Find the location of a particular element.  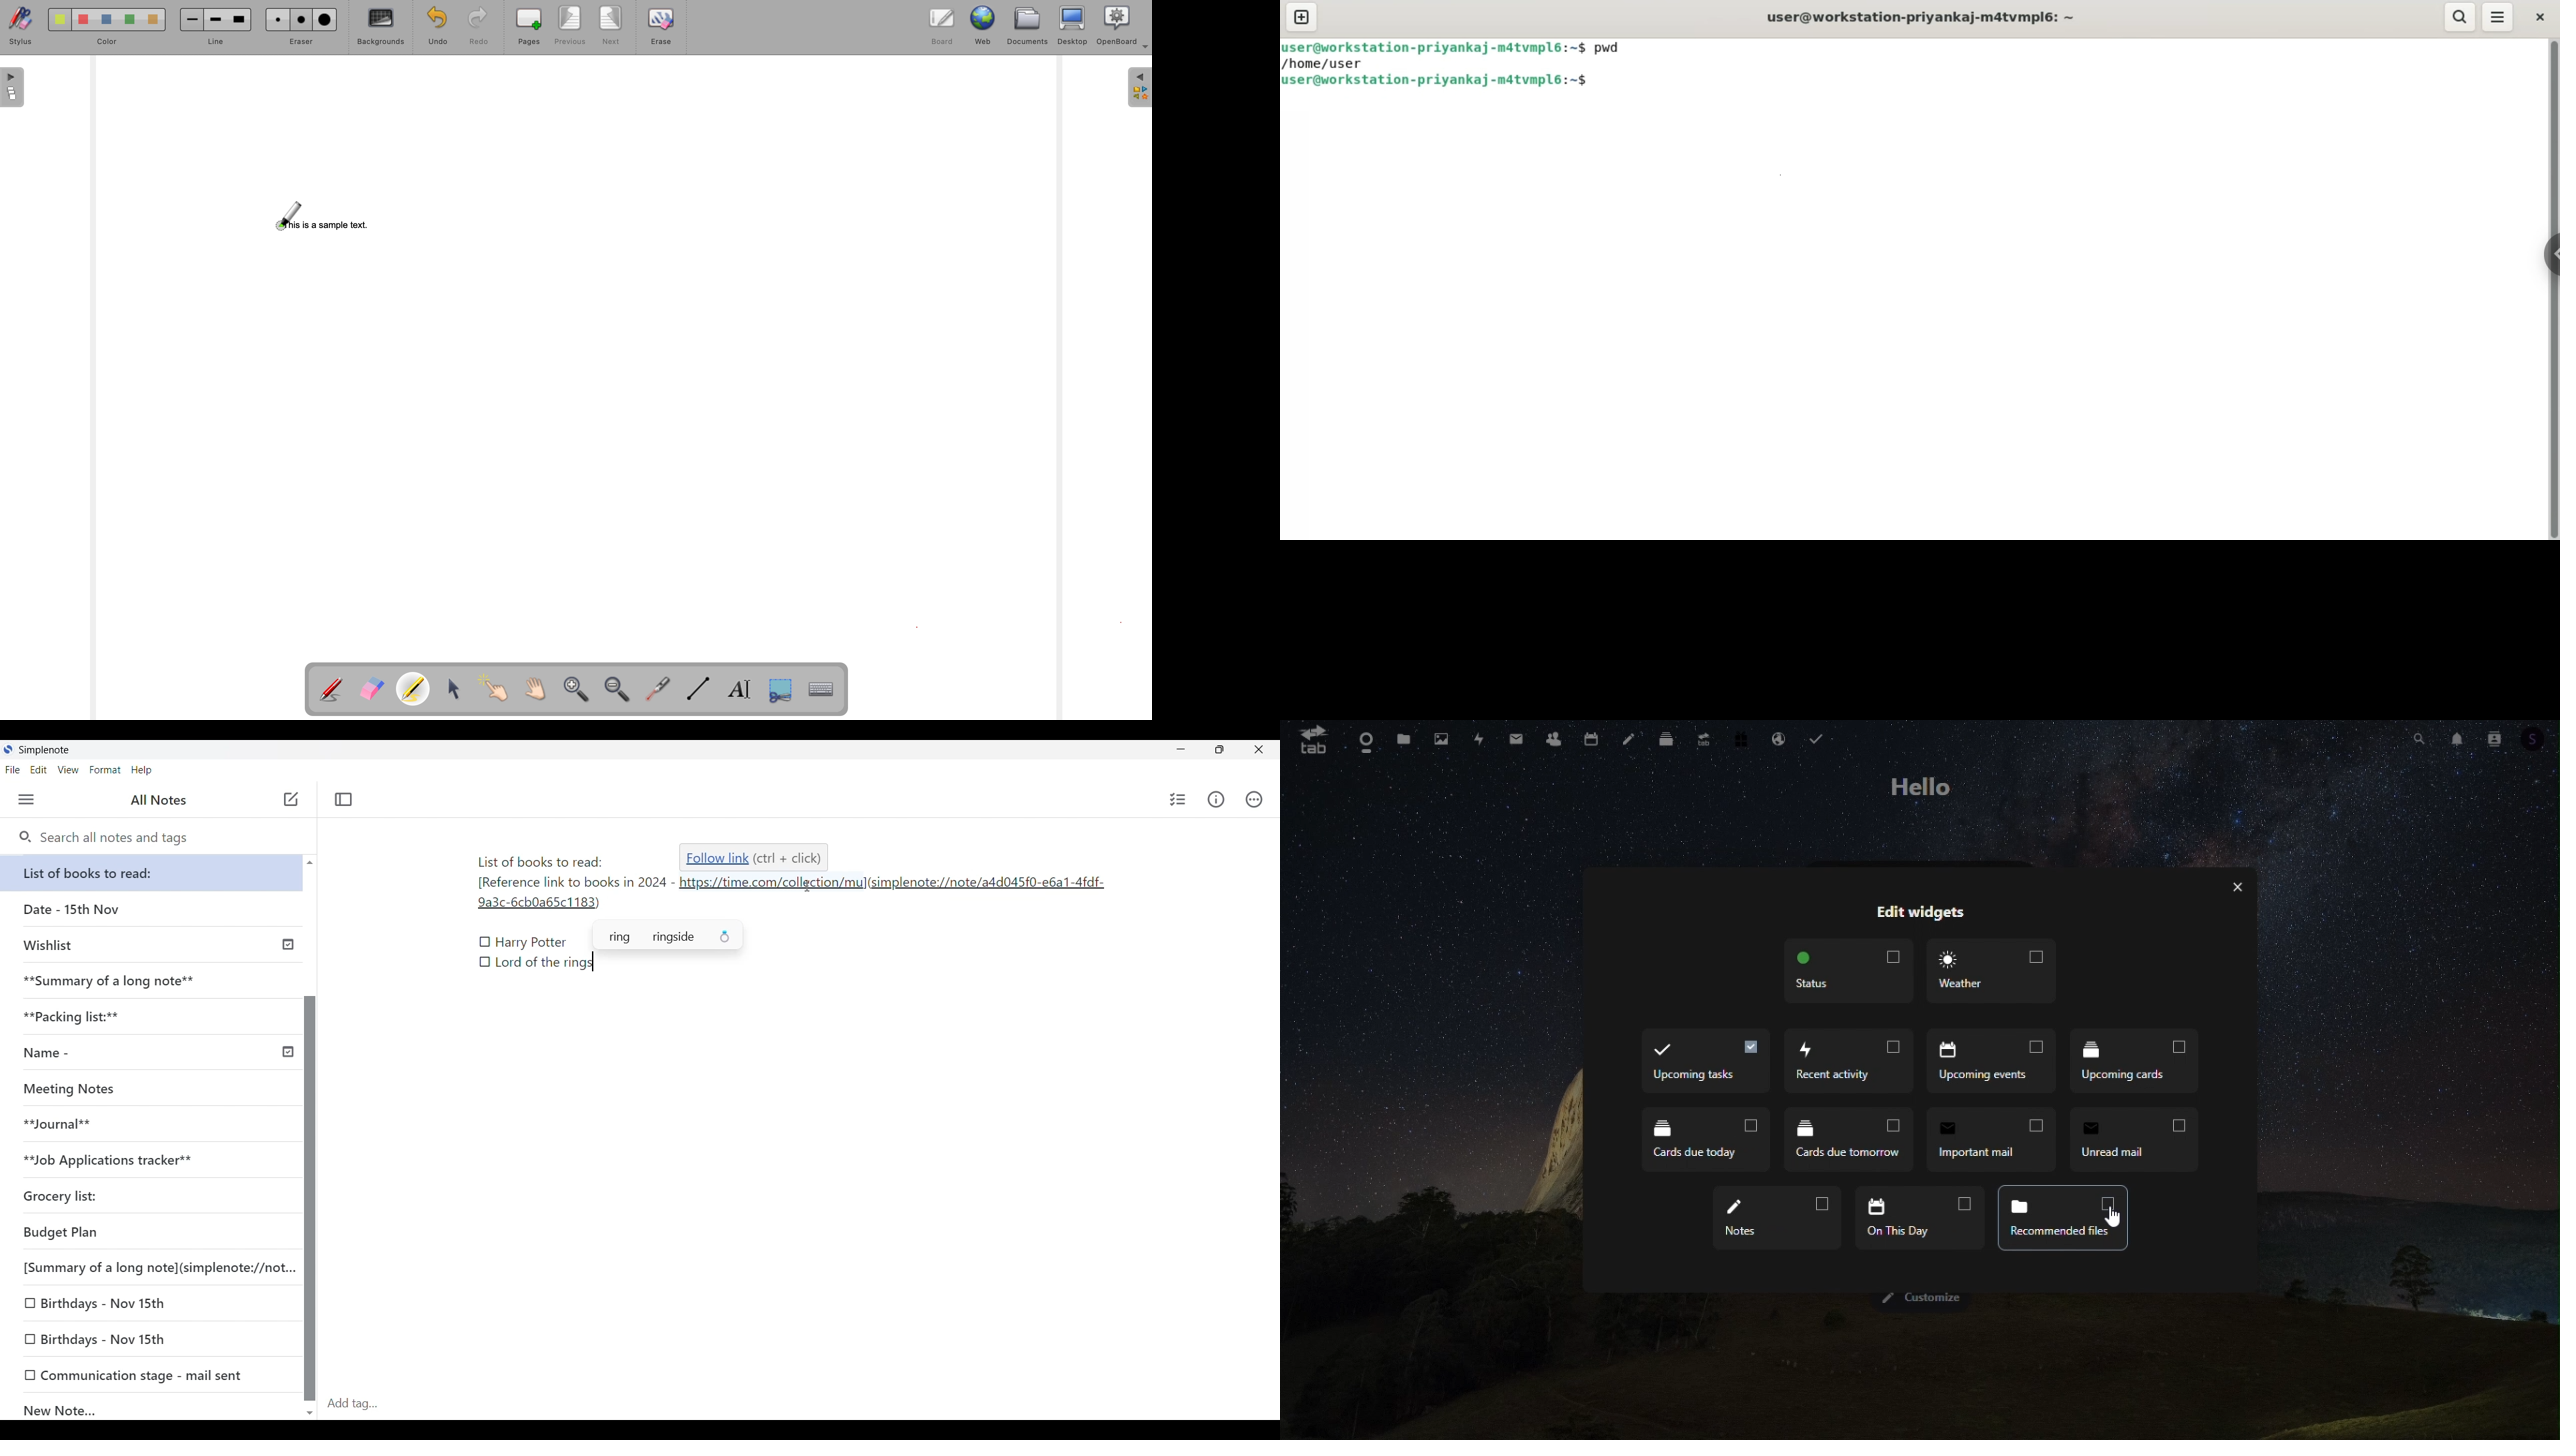

ring is located at coordinates (616, 938).